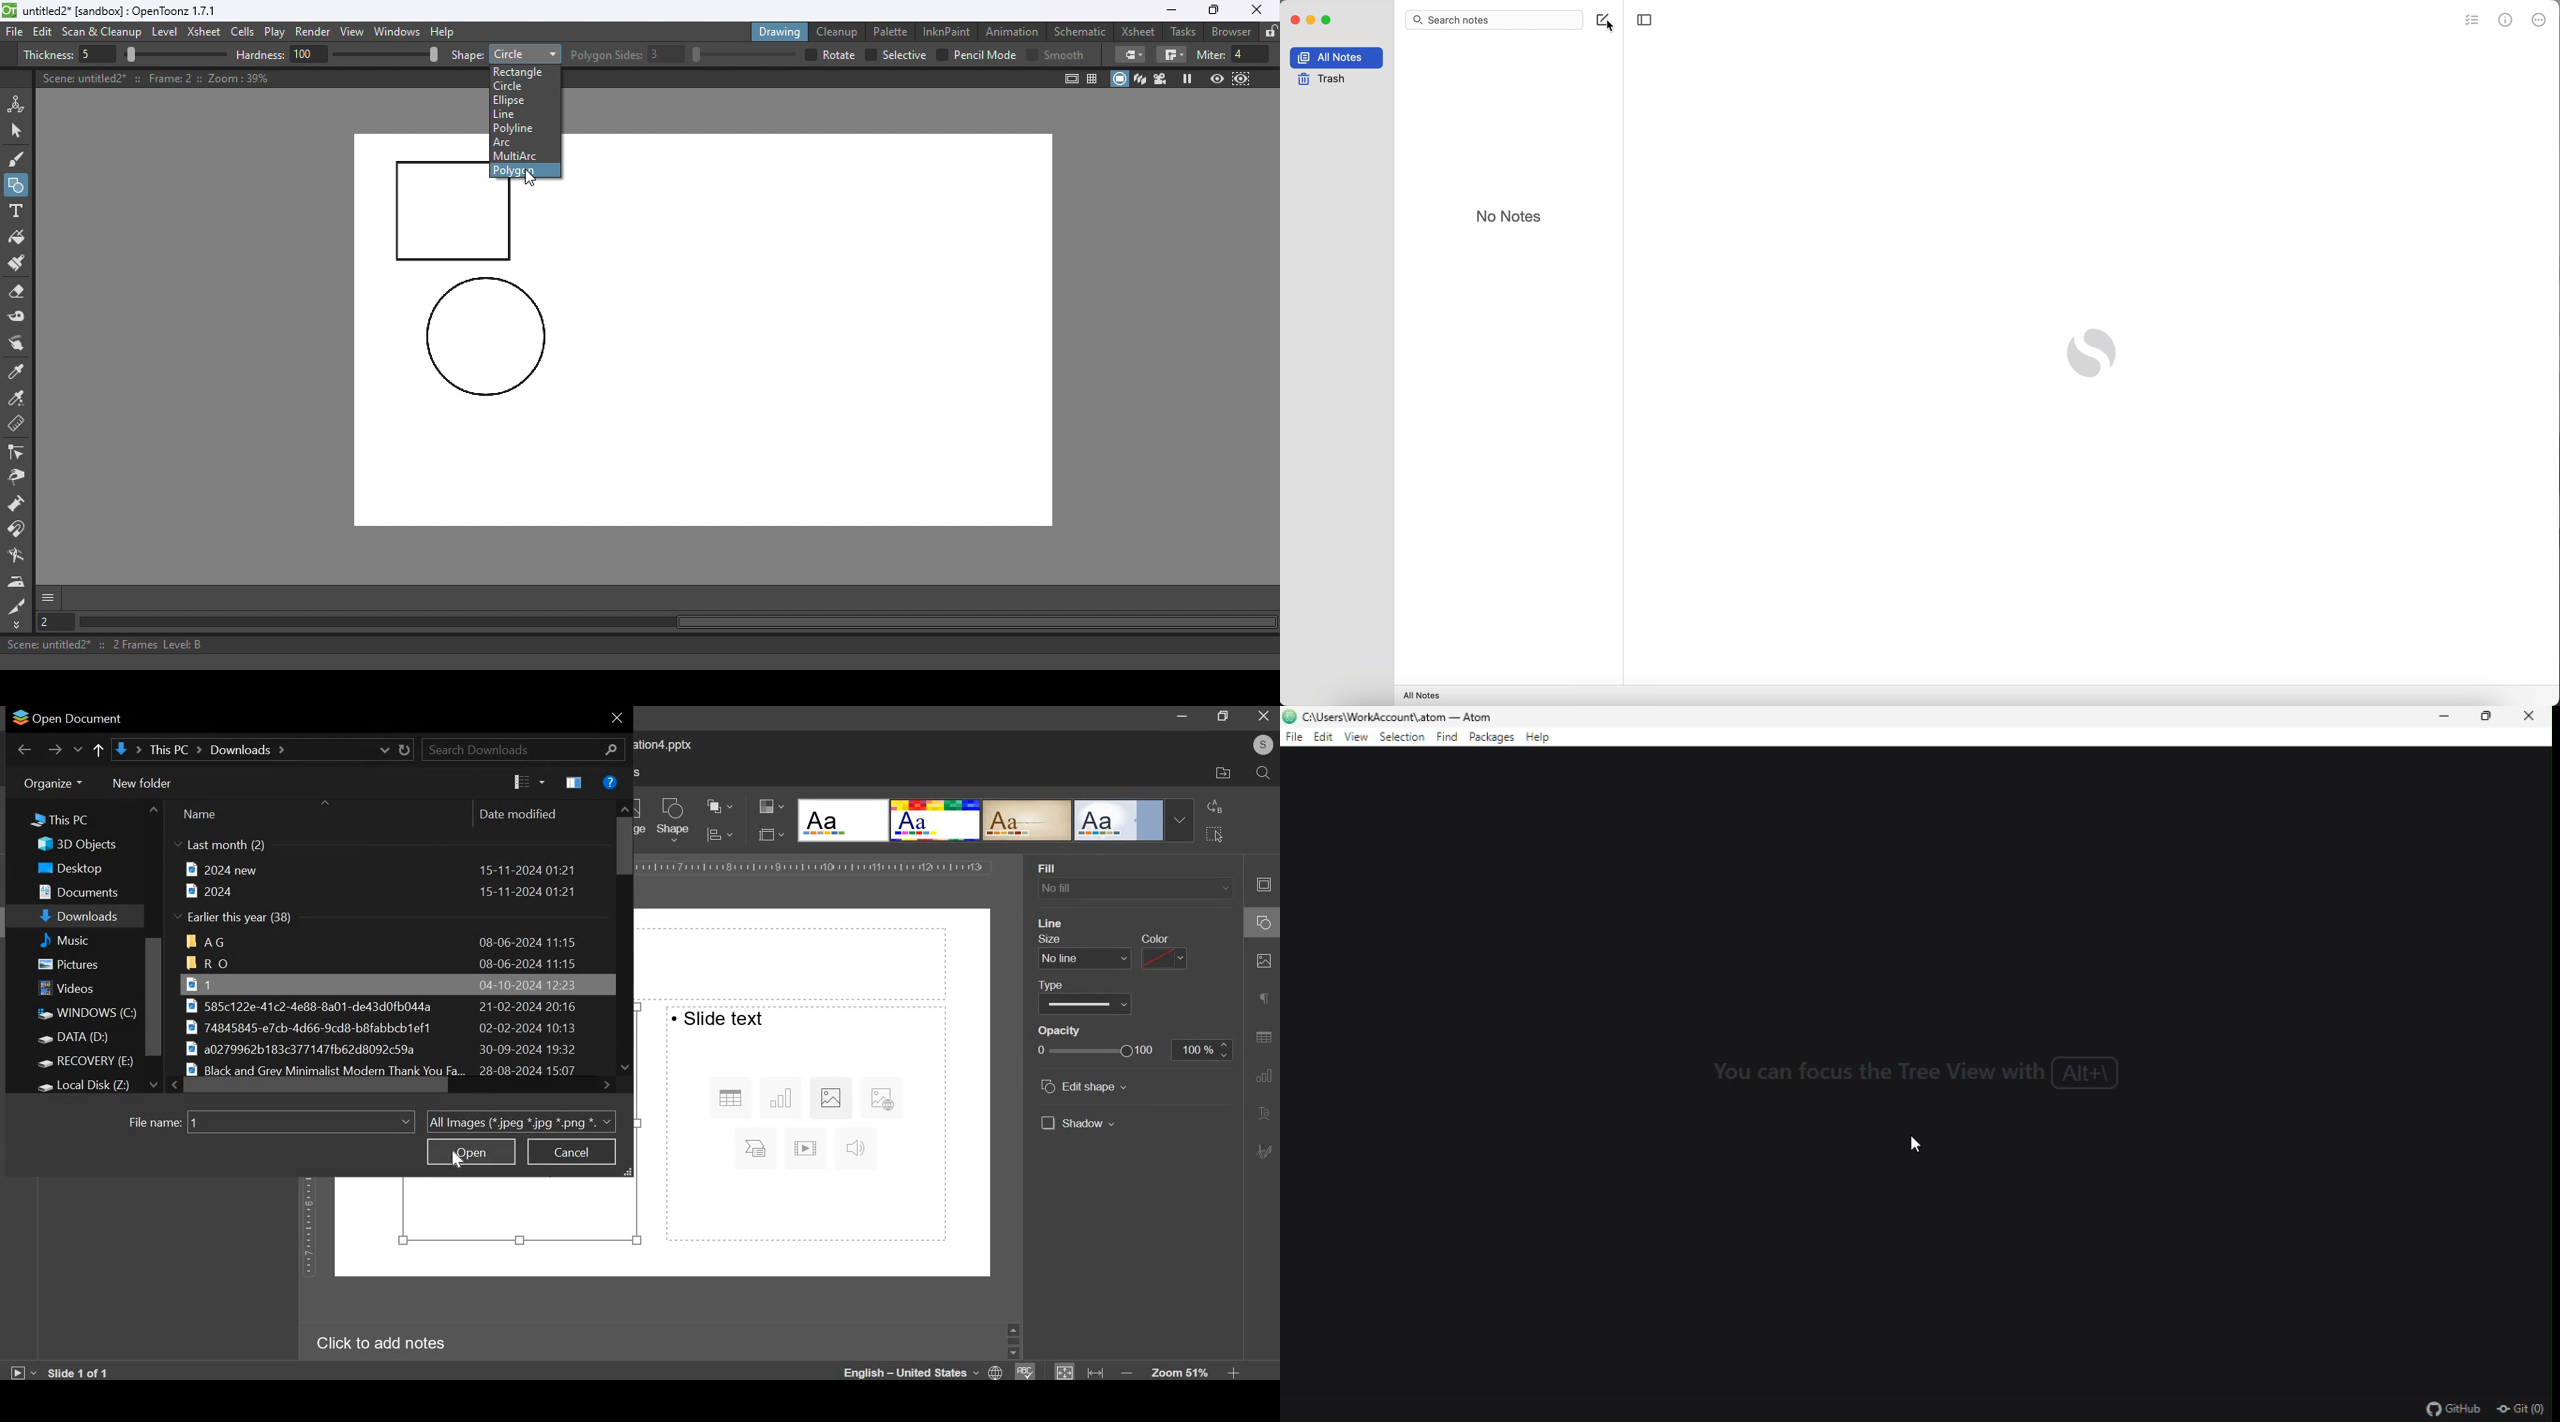  I want to click on slide setting, so click(1261, 885).